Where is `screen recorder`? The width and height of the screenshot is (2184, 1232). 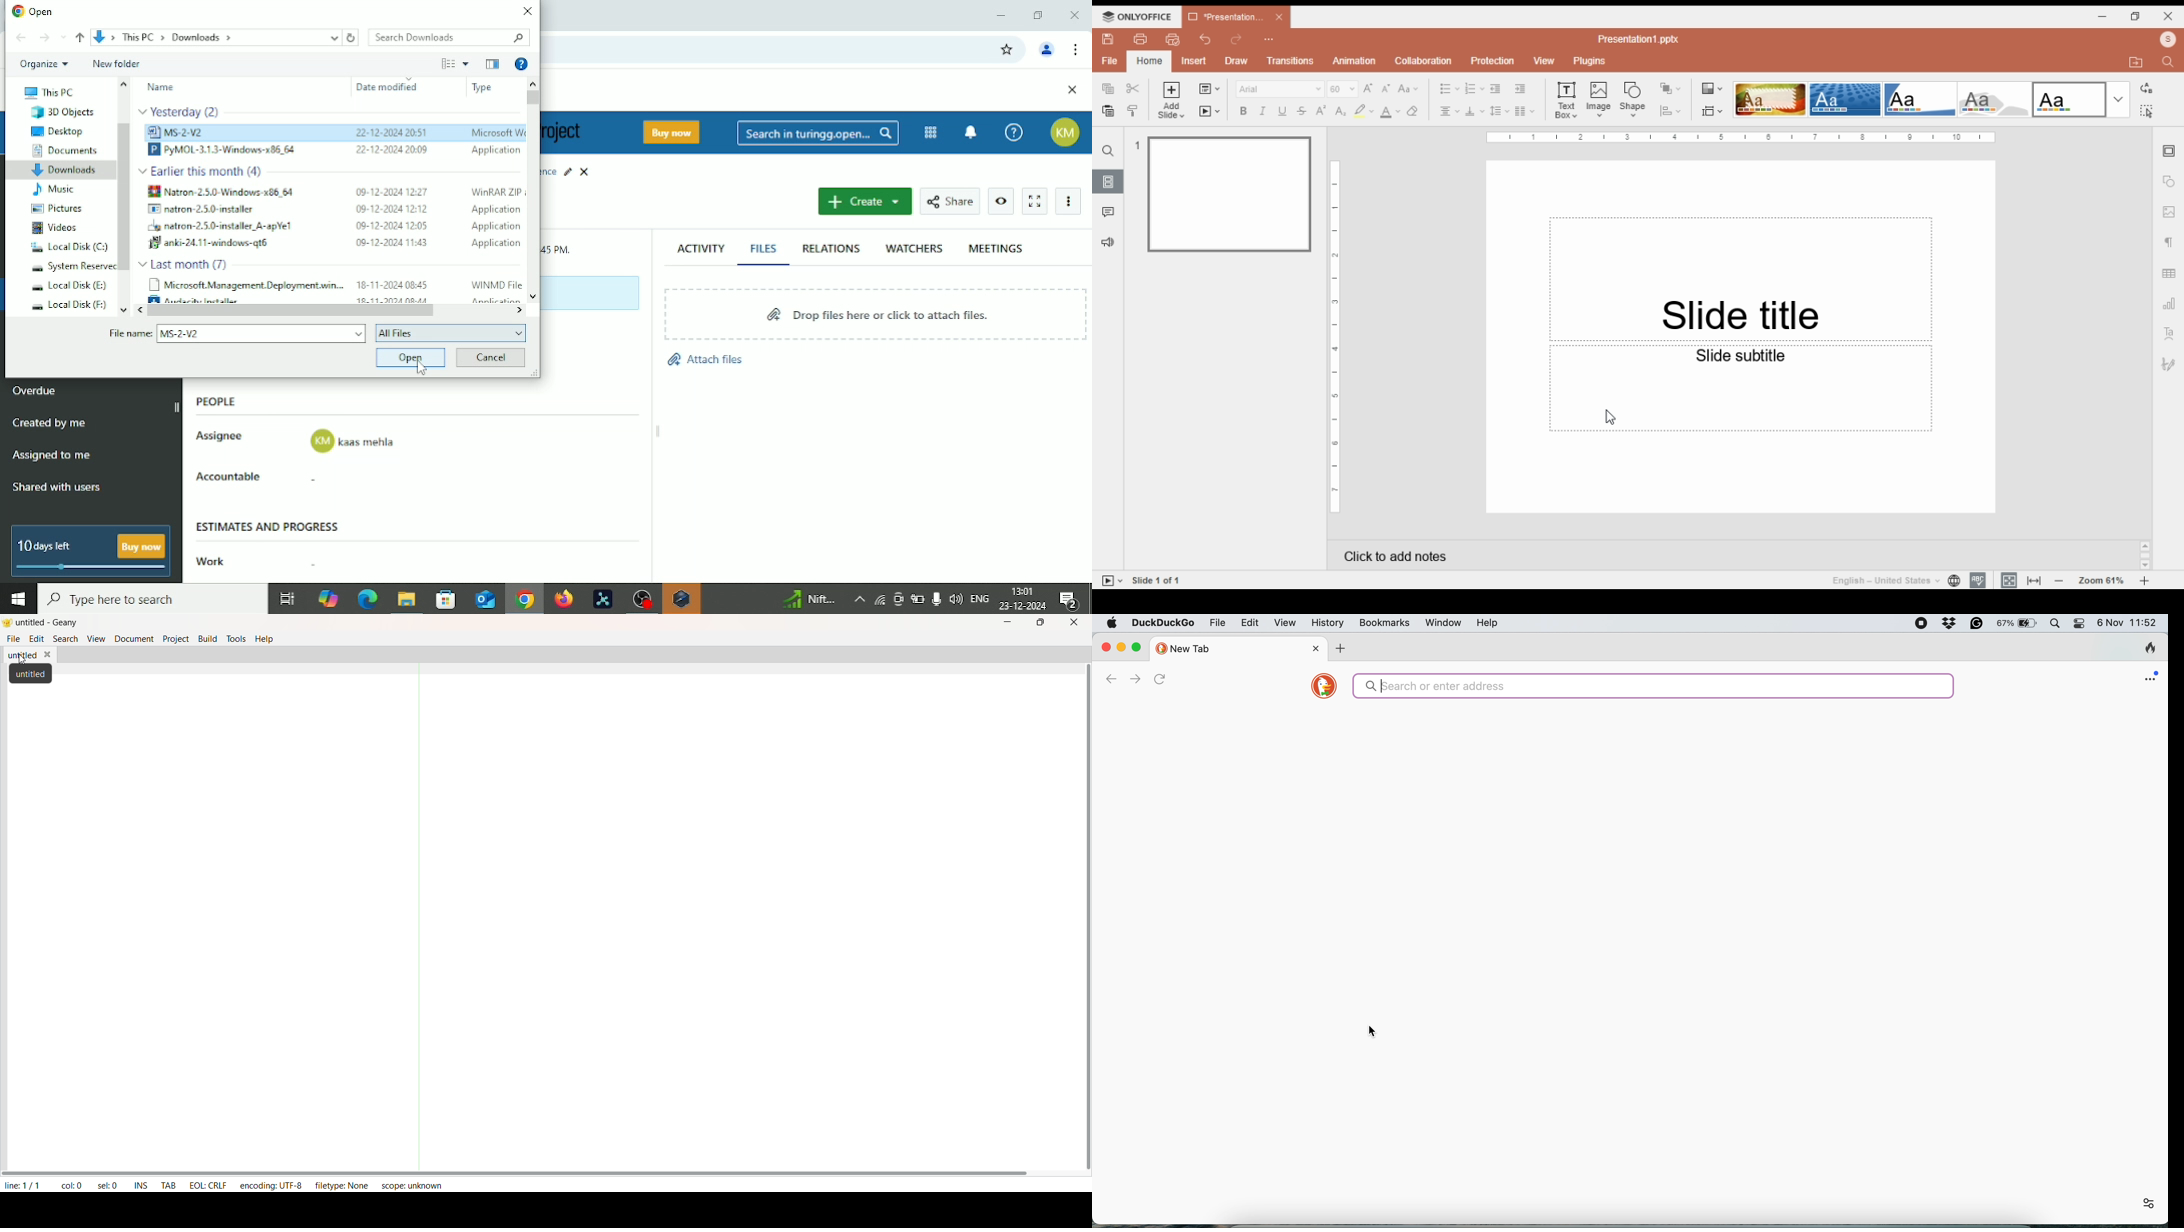 screen recorder is located at coordinates (1921, 624).